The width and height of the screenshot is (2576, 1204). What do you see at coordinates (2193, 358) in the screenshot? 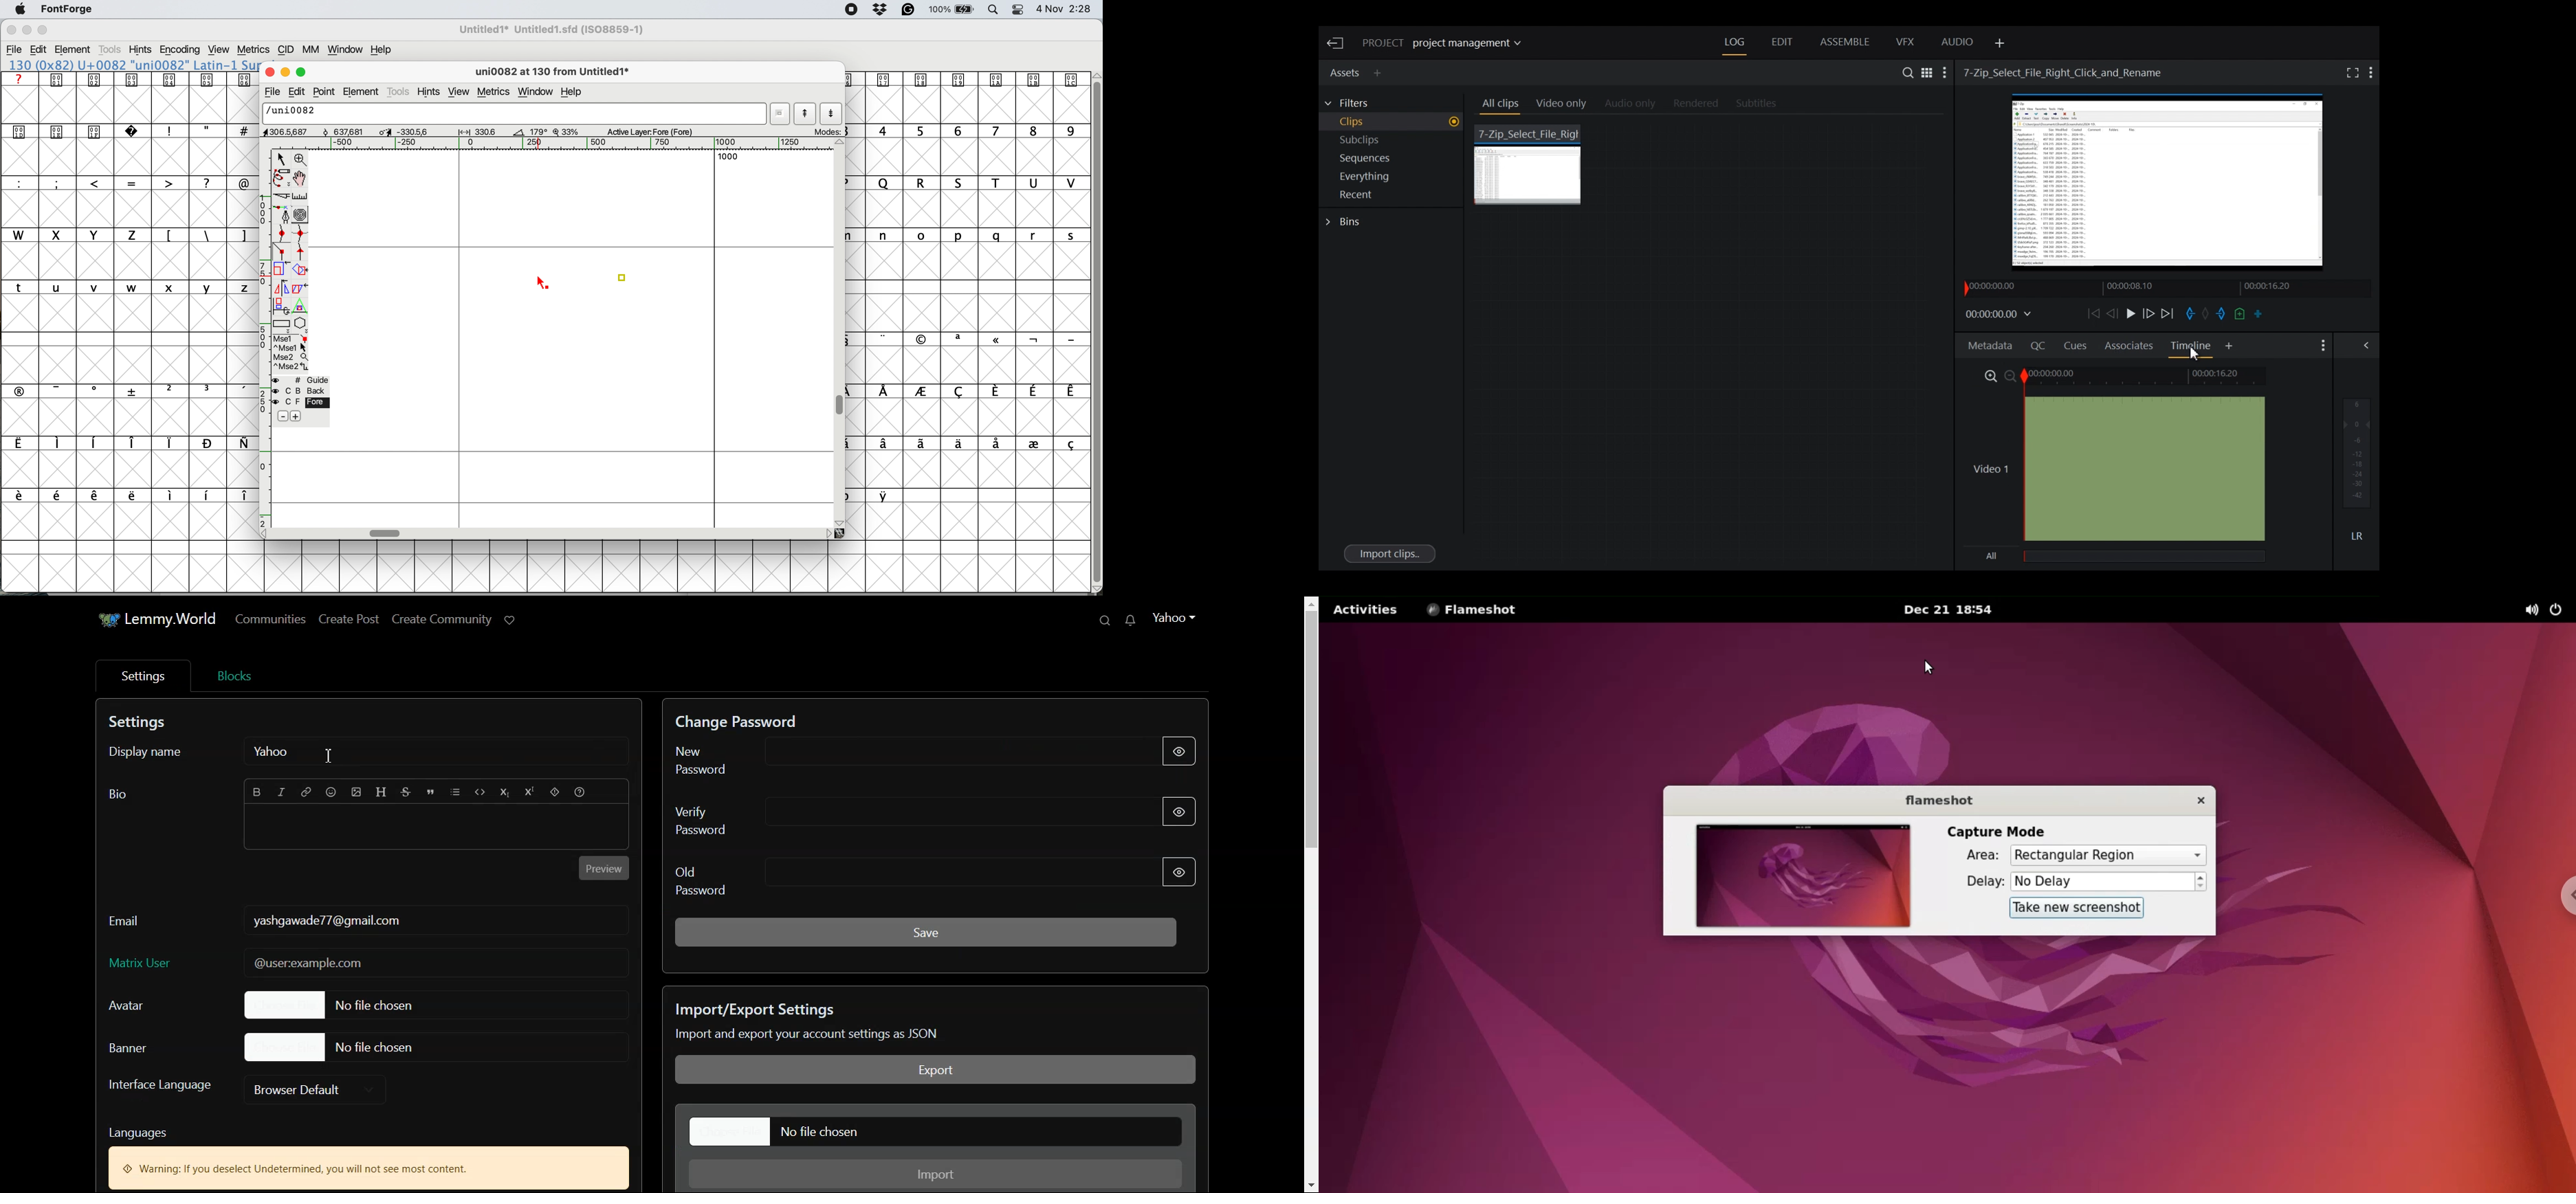
I see `Cursor` at bounding box center [2193, 358].